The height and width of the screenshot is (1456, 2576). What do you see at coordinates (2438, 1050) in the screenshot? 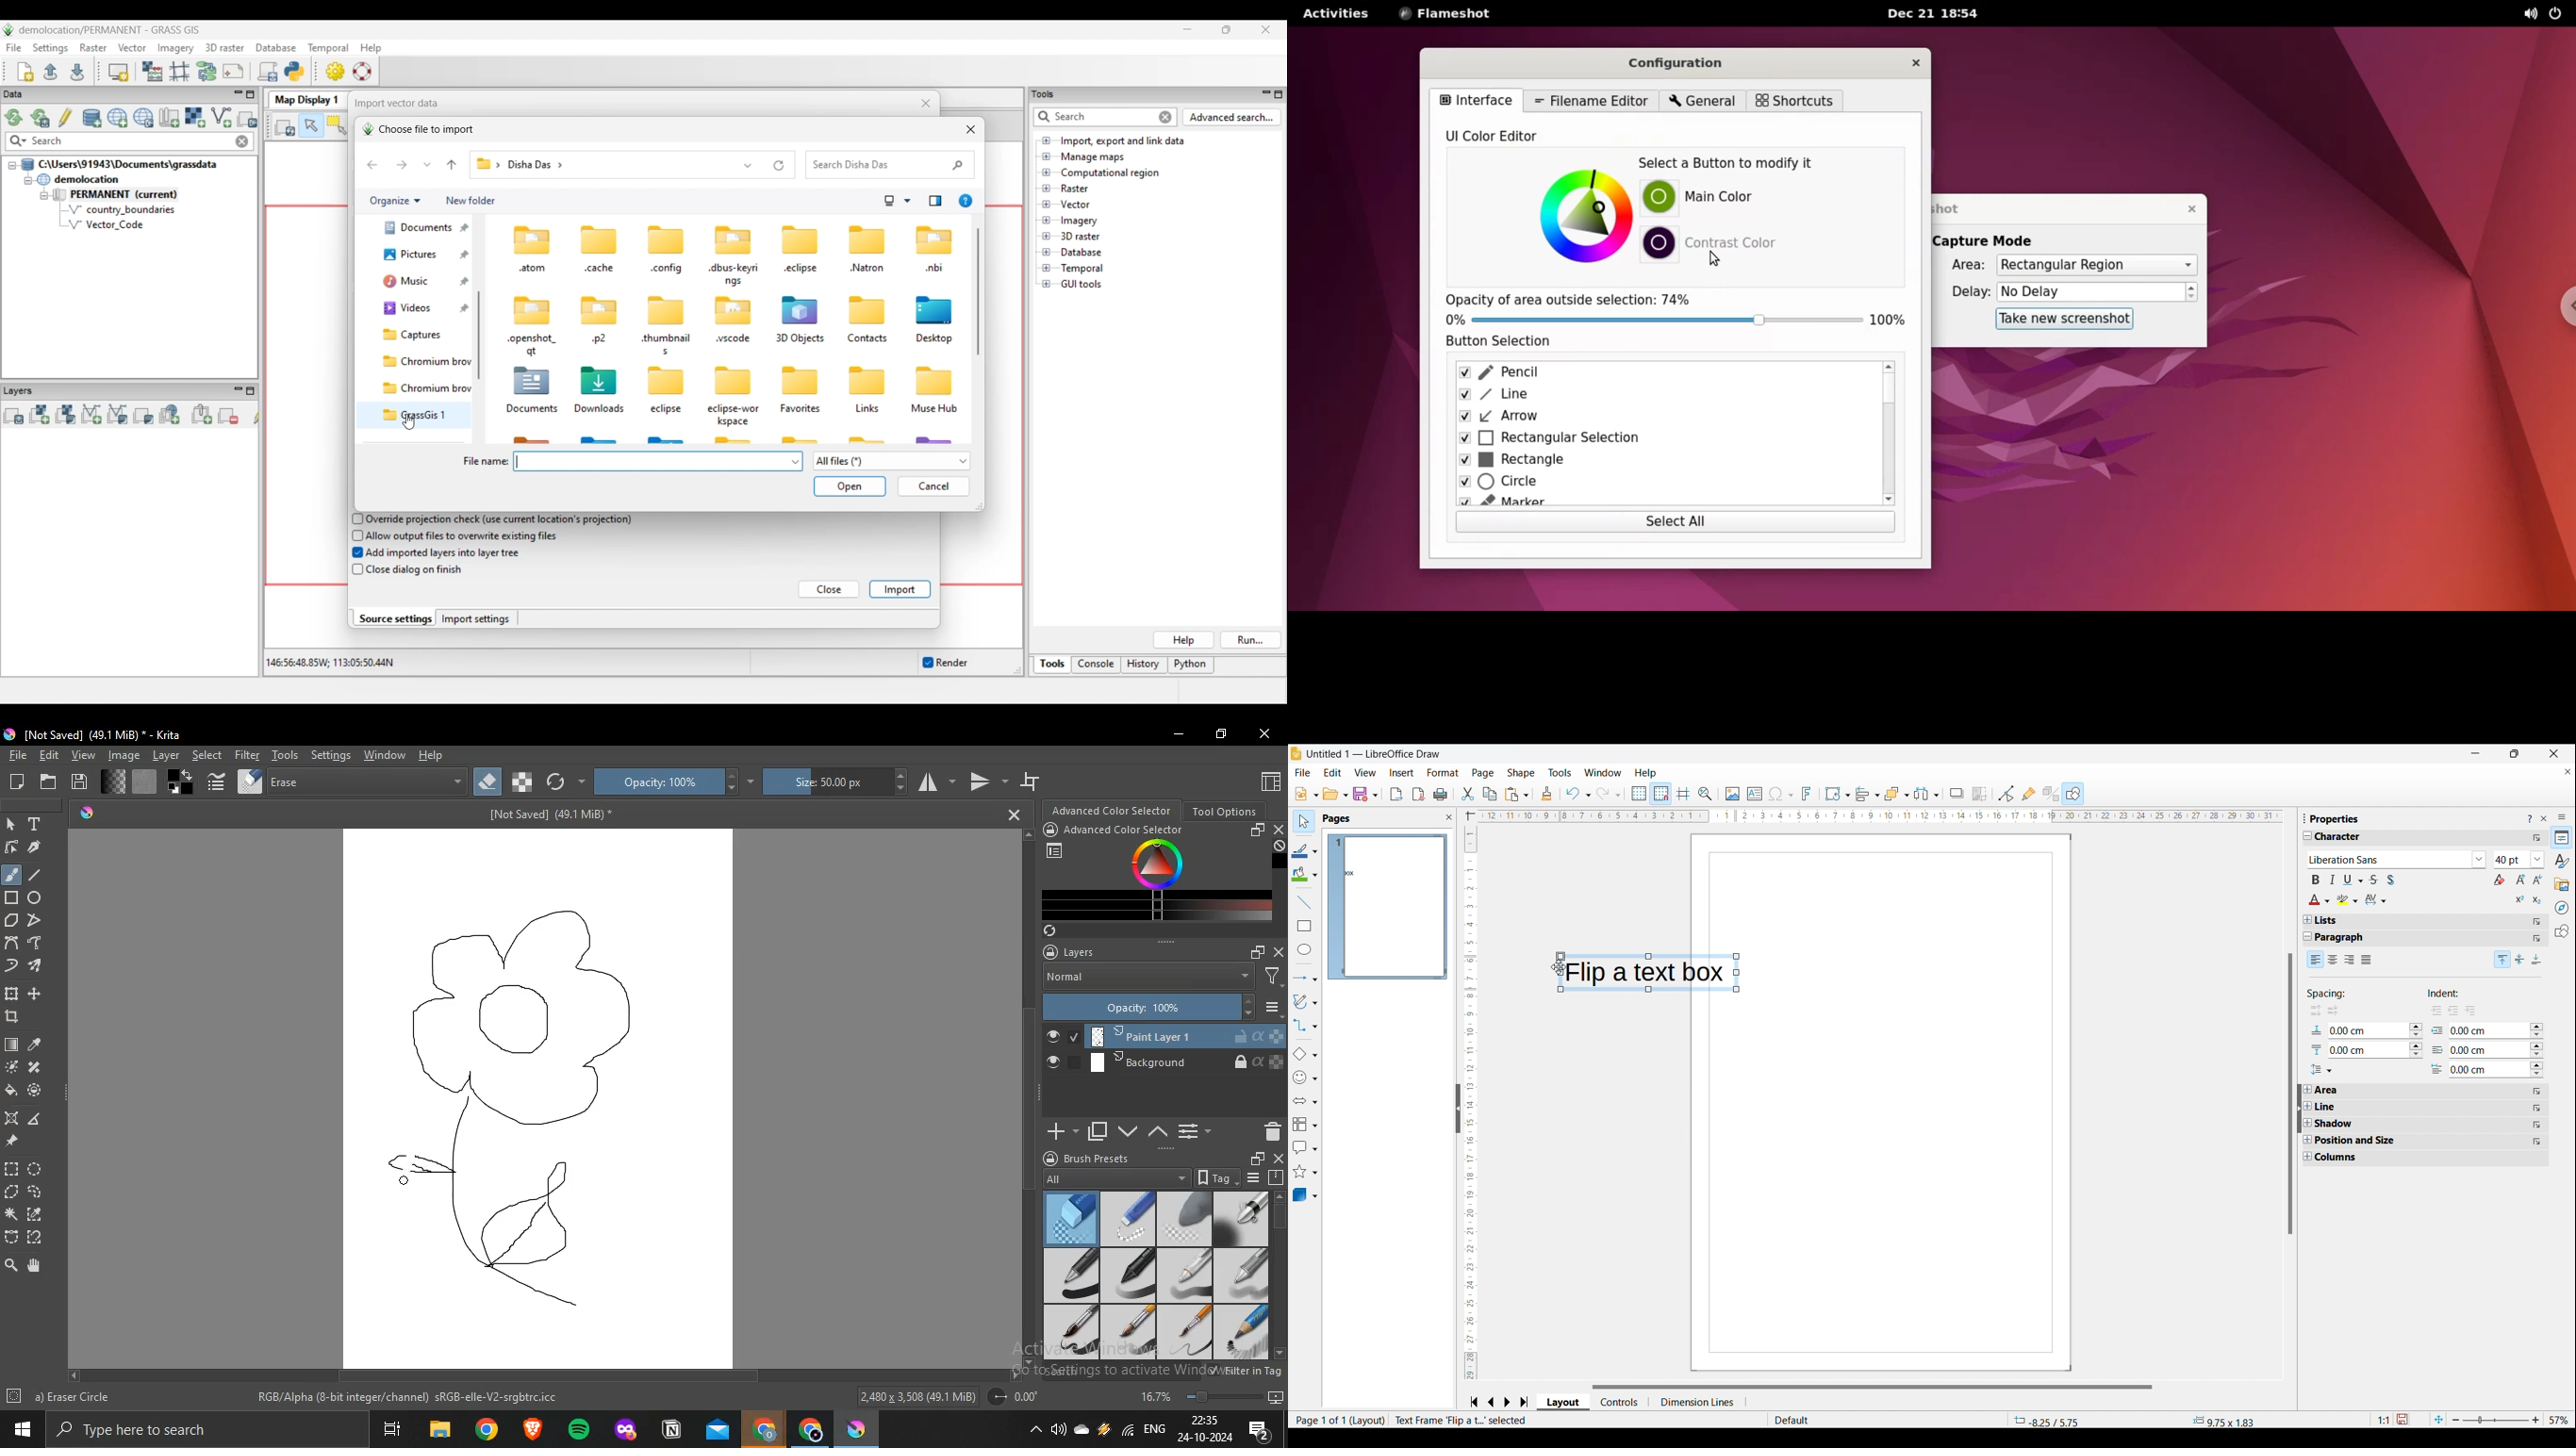
I see `Indicates respective indent options` at bounding box center [2438, 1050].